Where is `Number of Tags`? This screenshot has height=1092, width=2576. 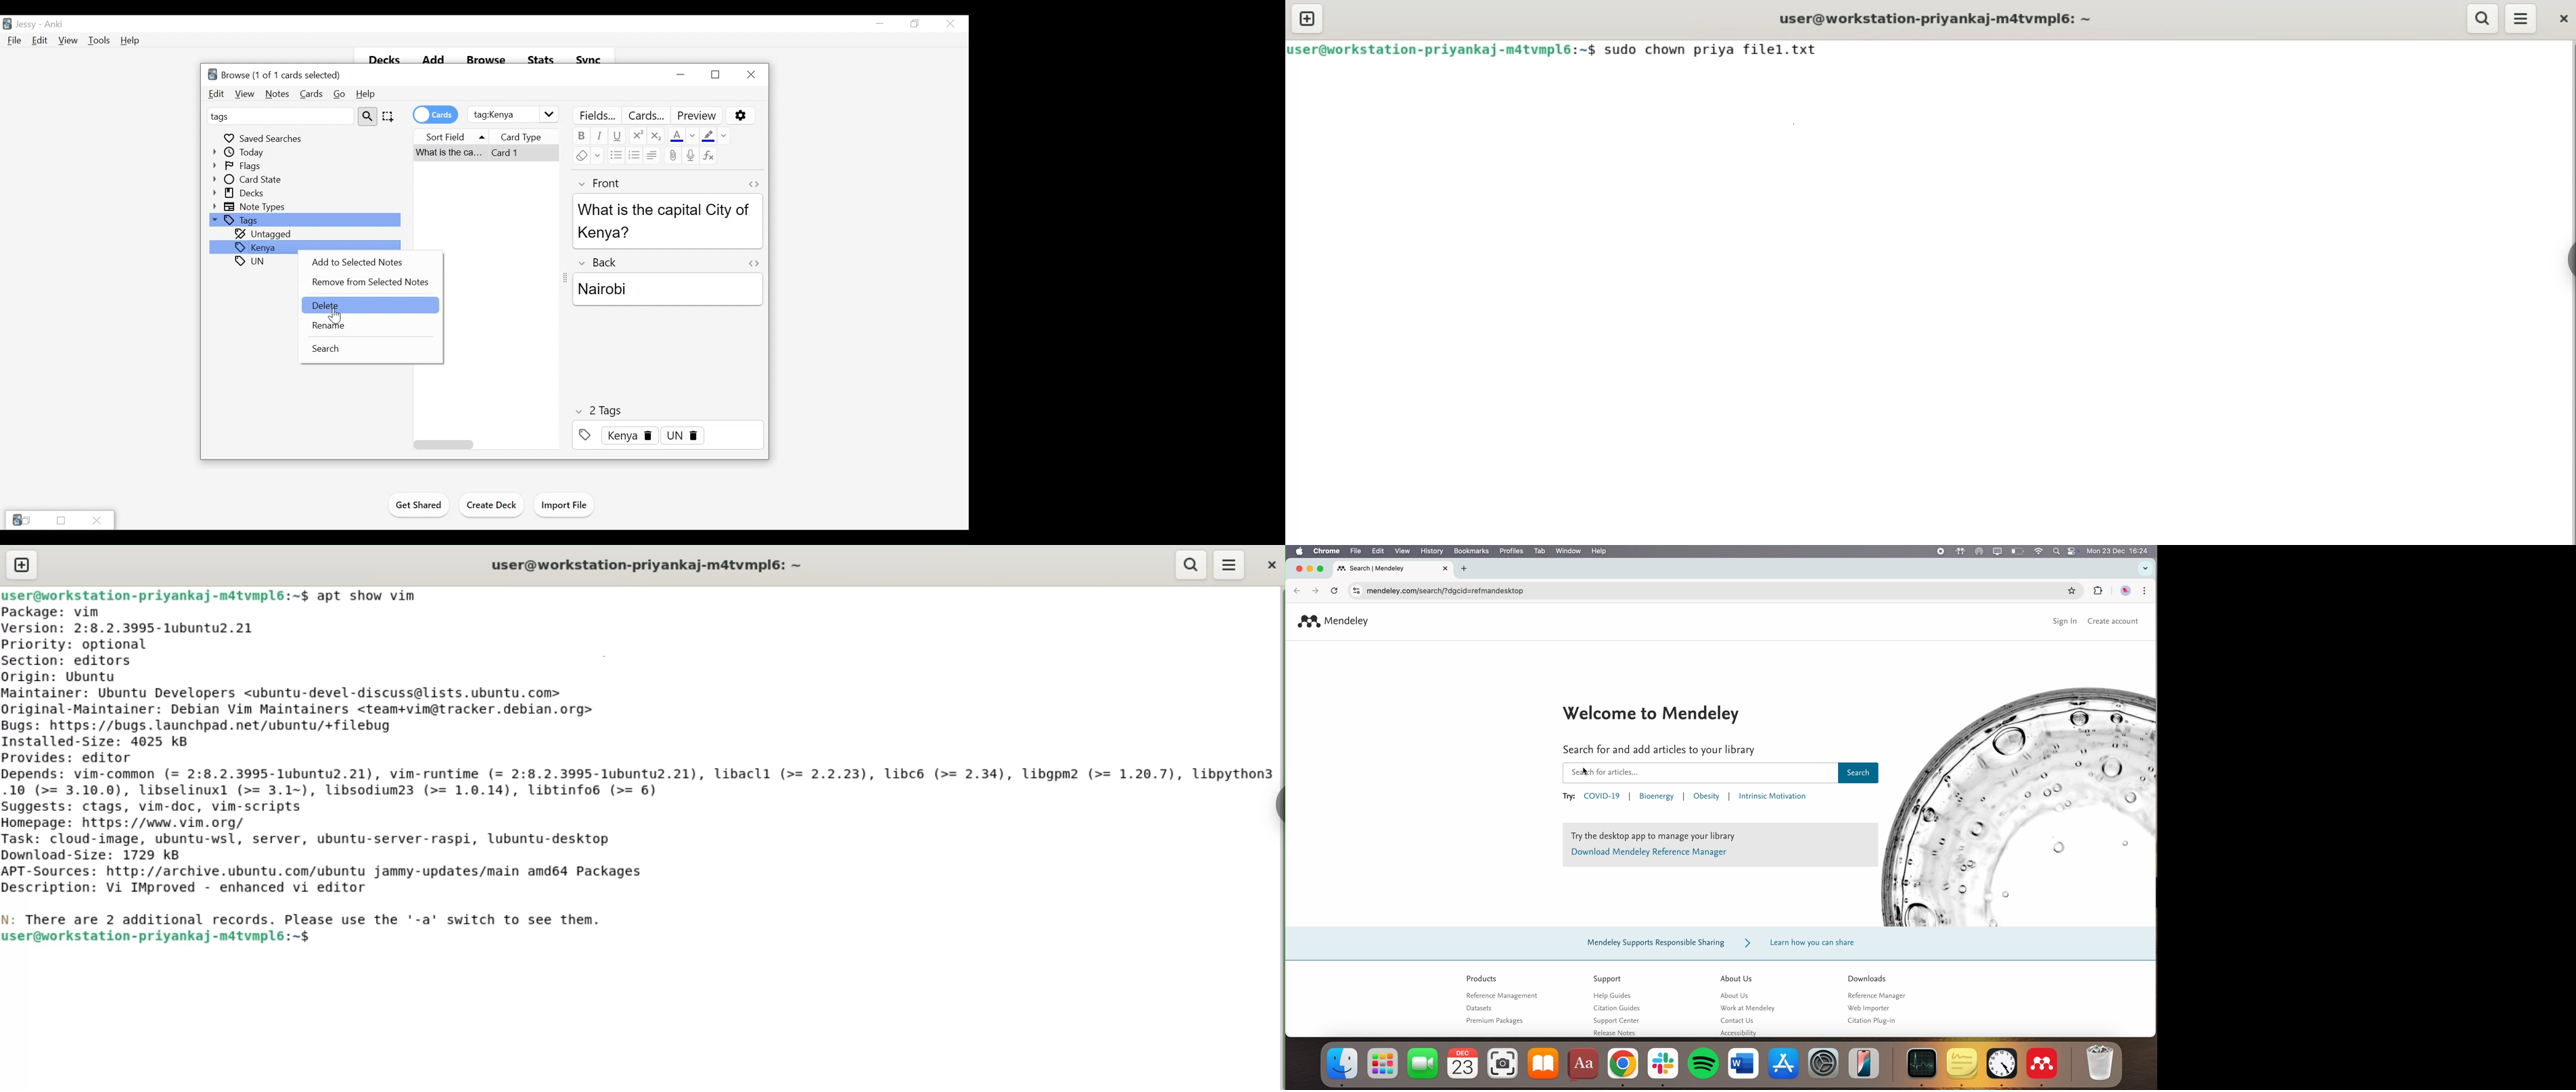
Number of Tags is located at coordinates (601, 411).